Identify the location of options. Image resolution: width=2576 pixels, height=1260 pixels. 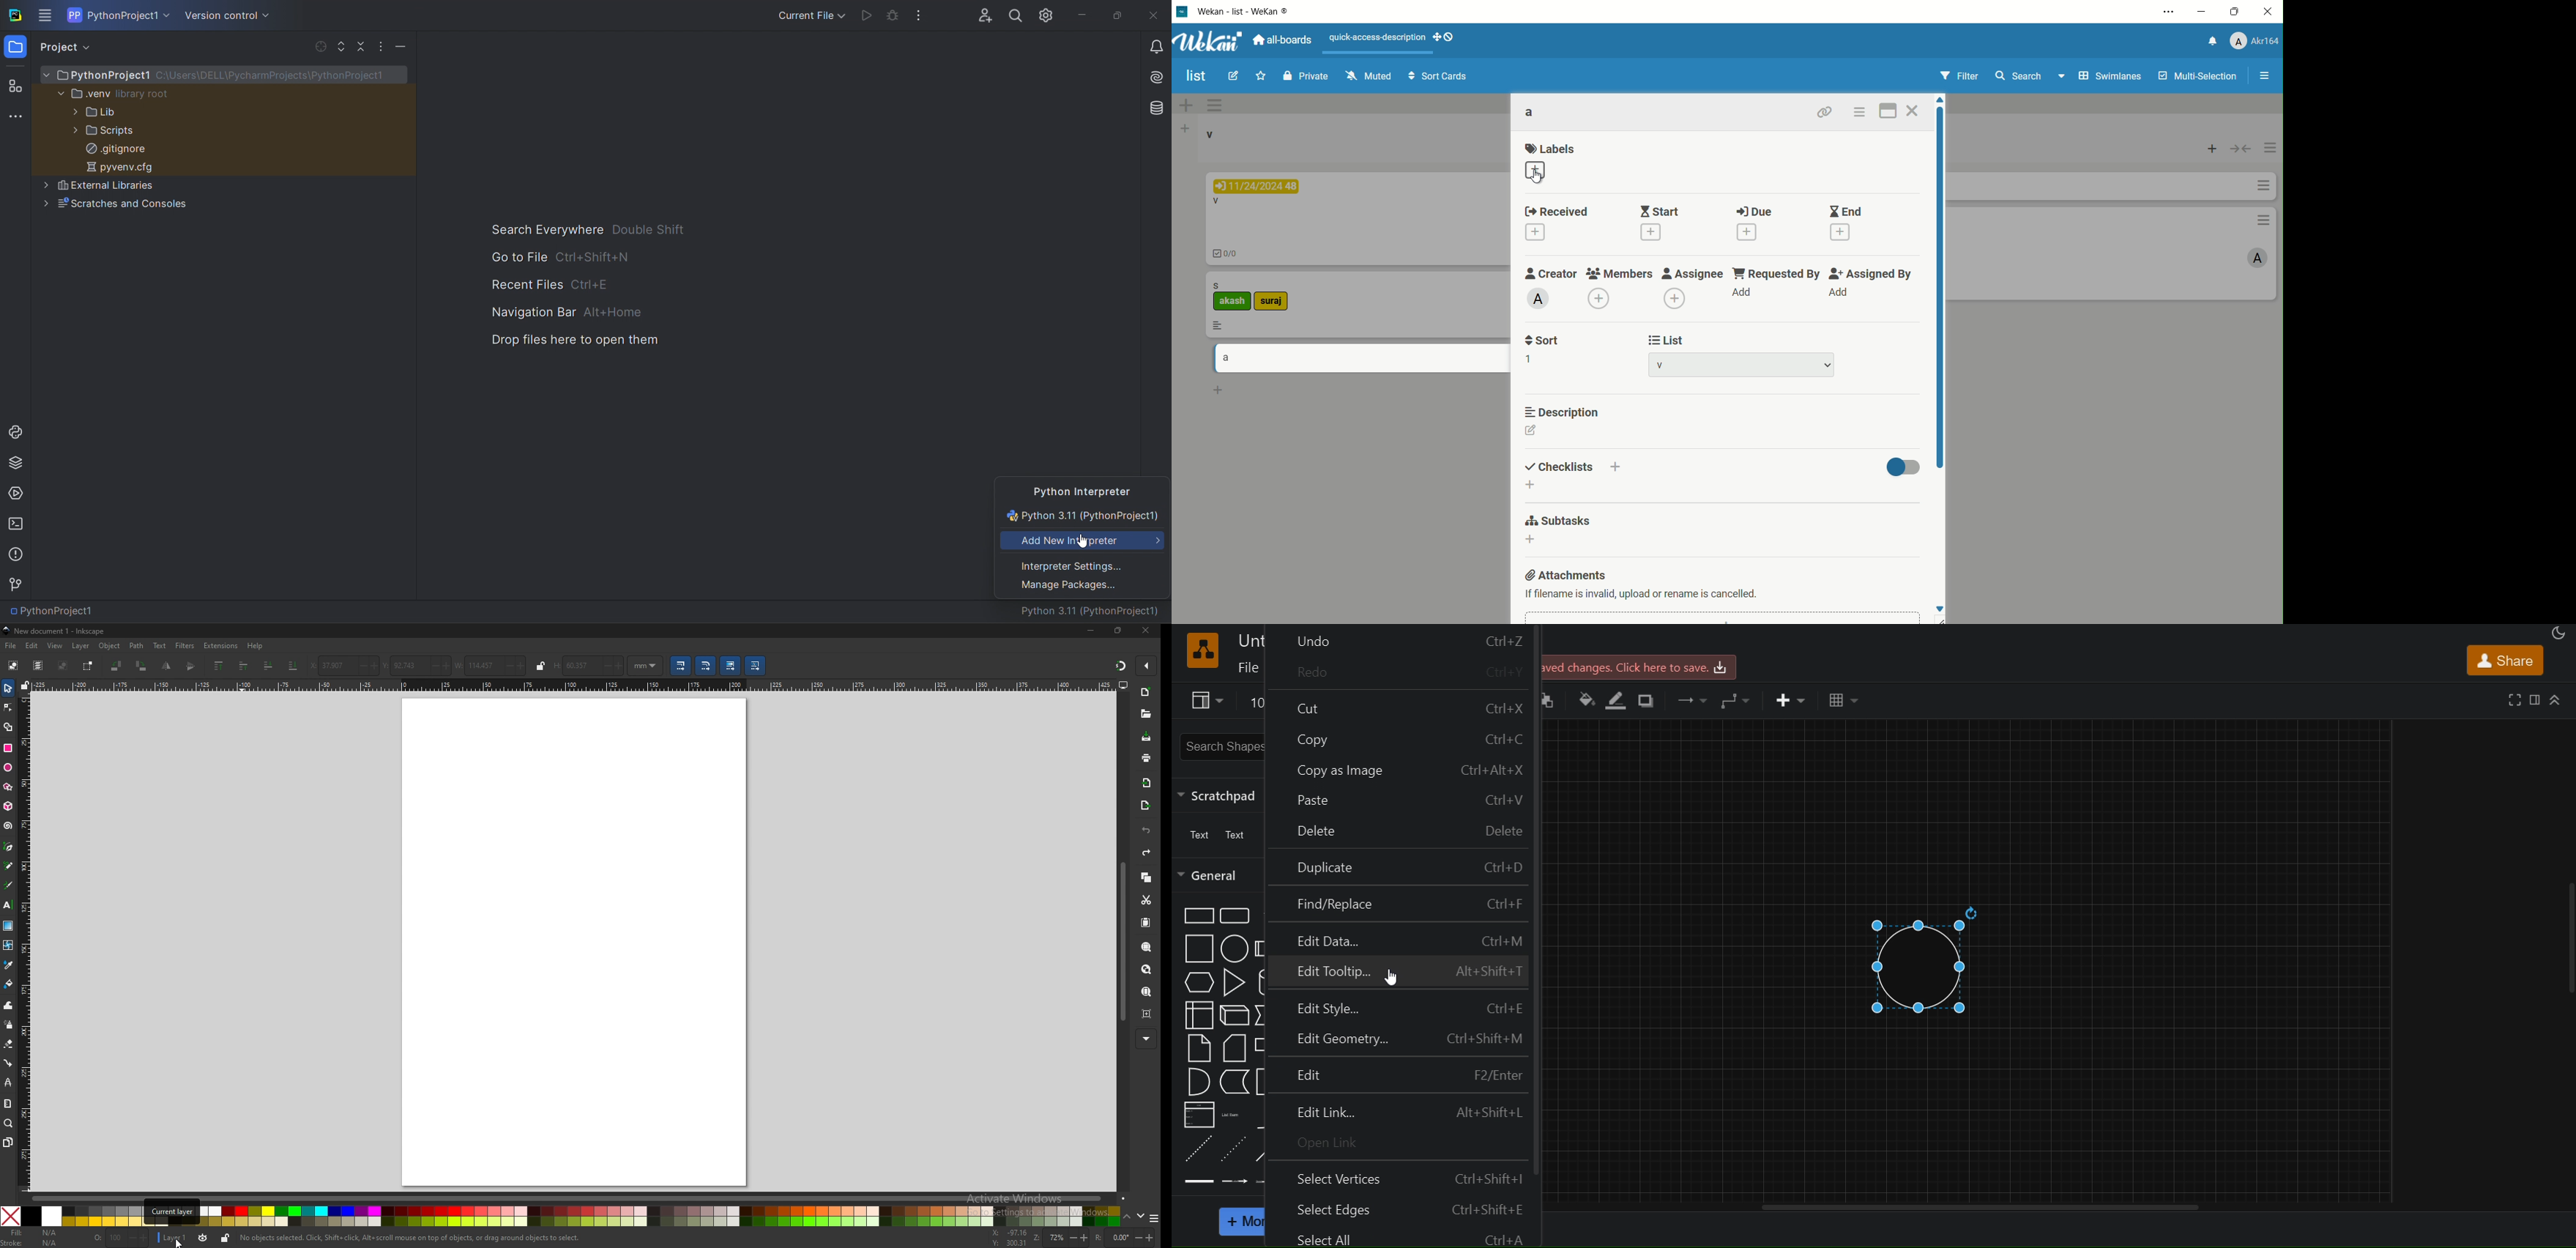
(2270, 145).